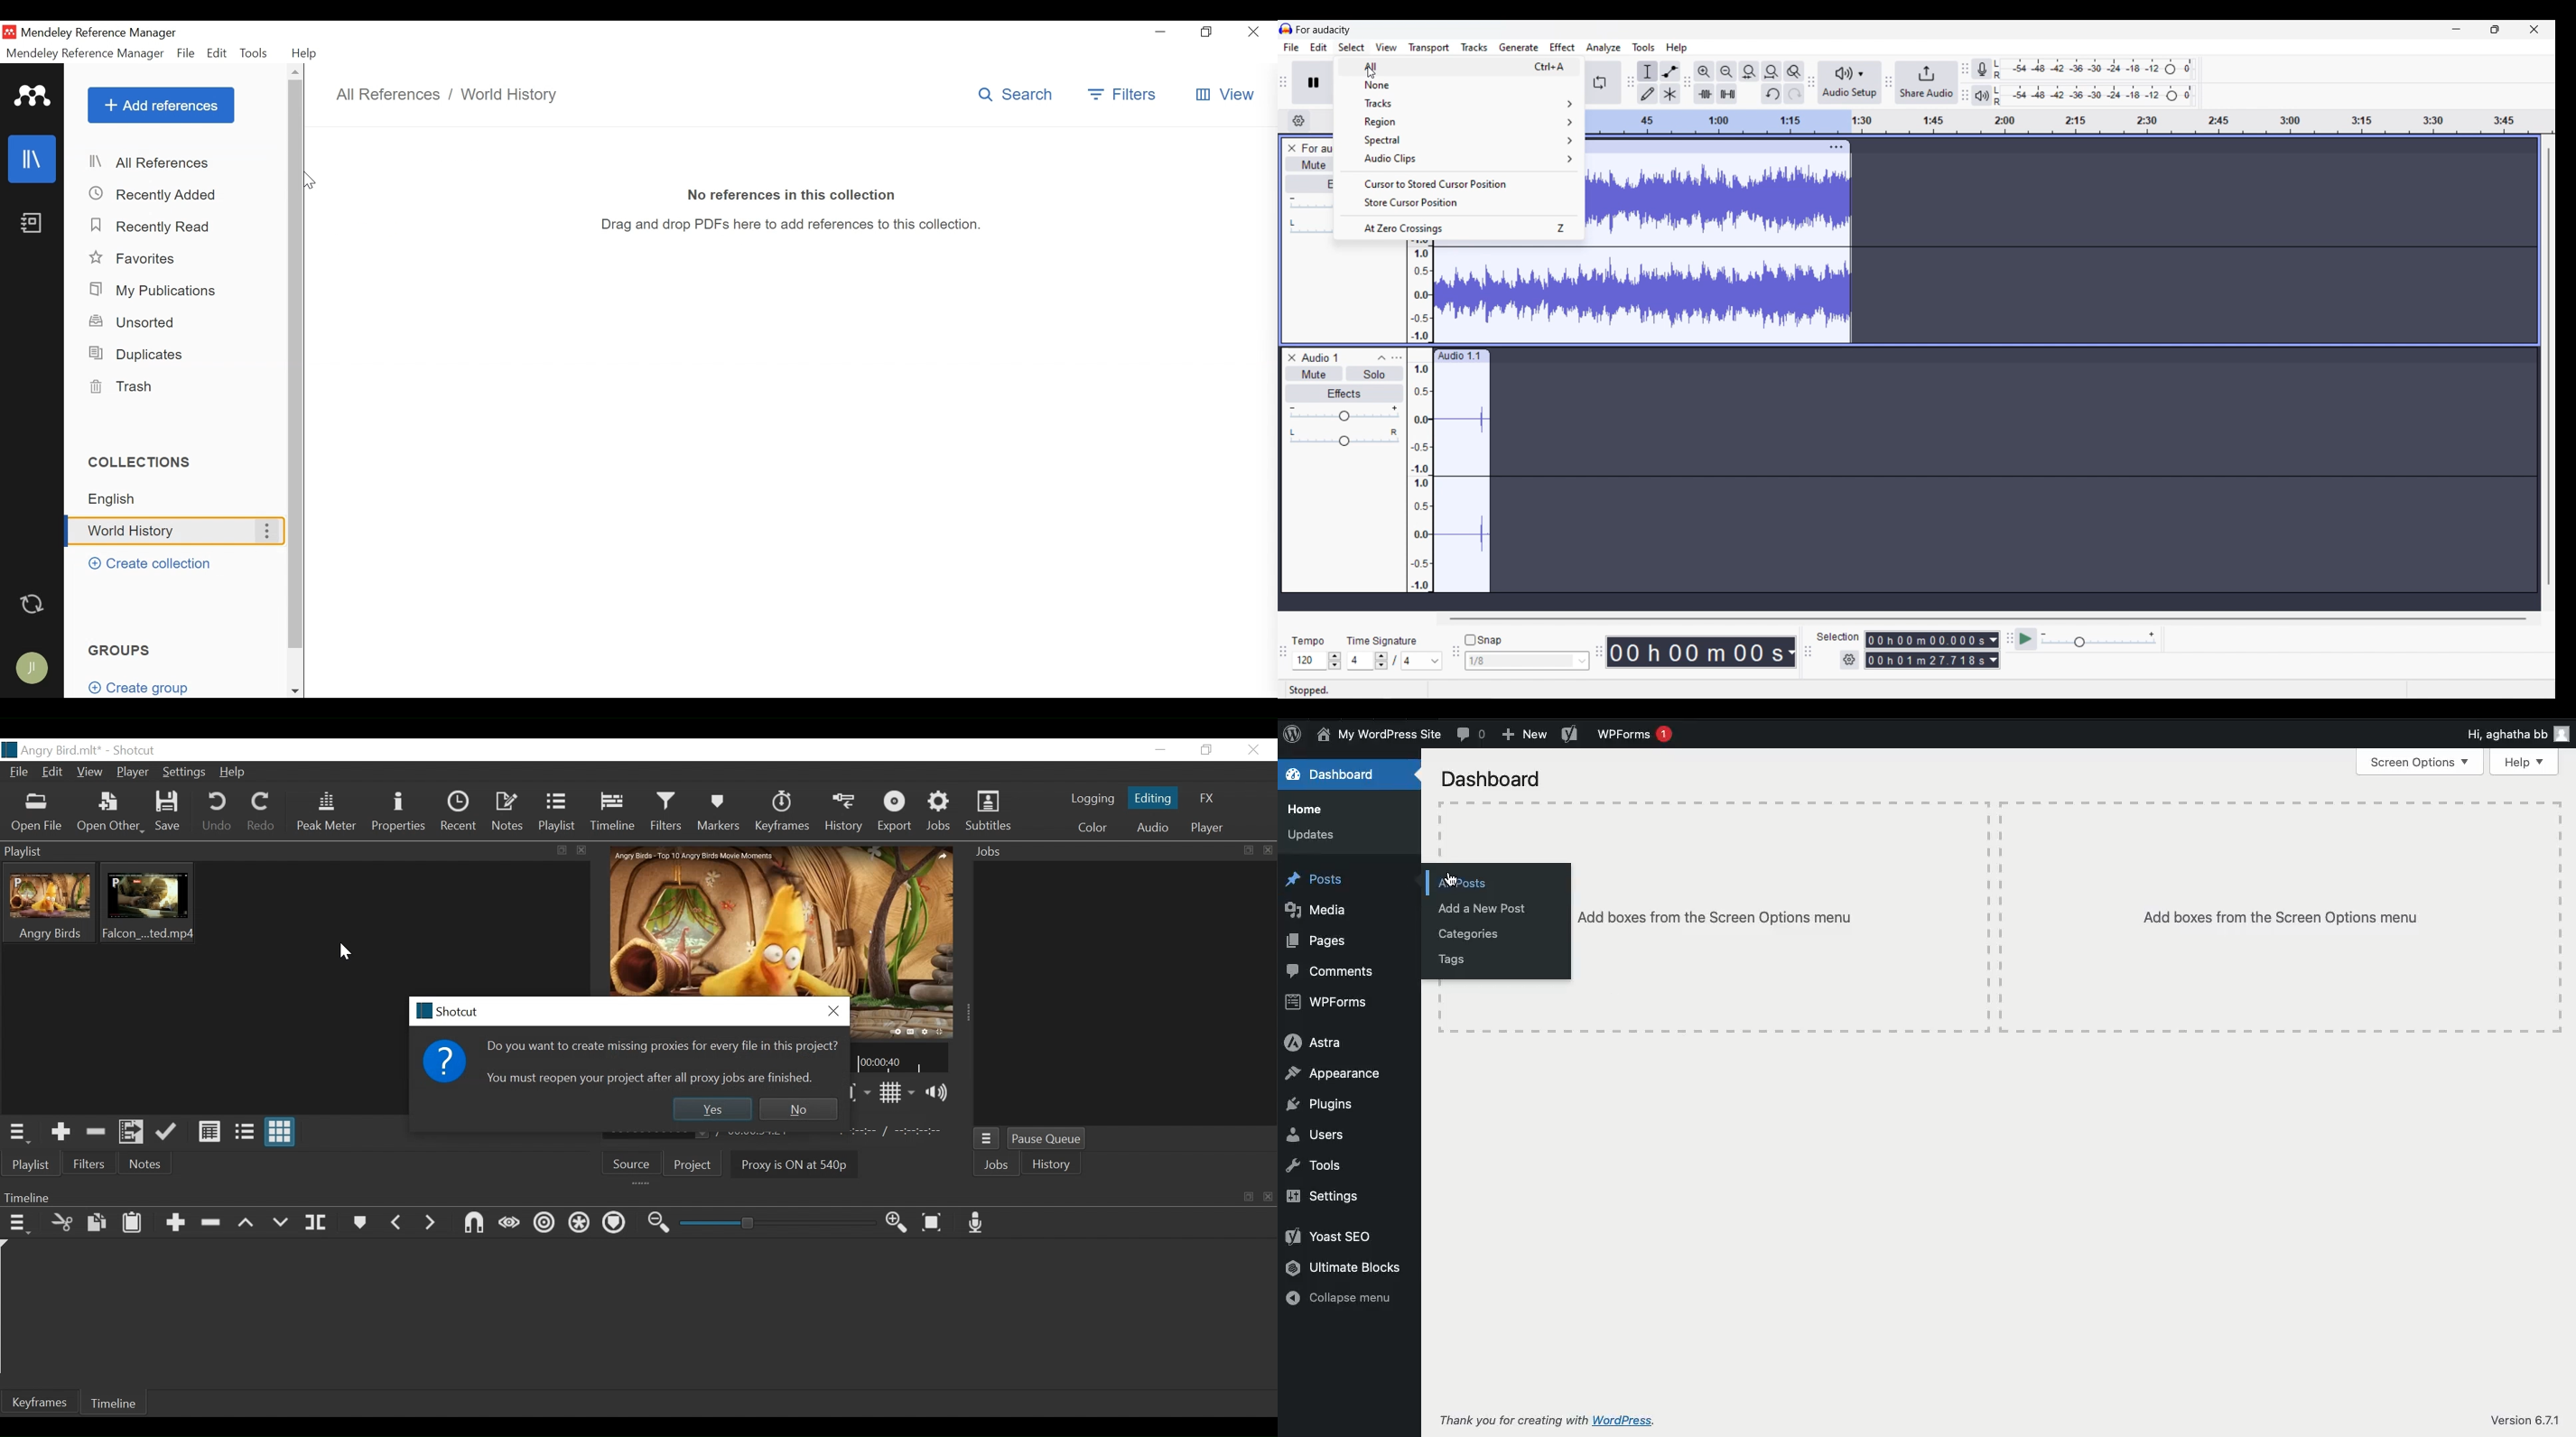 This screenshot has height=1456, width=2576. Describe the element at coordinates (894, 1093) in the screenshot. I see `Toggle Display grid on player` at that location.